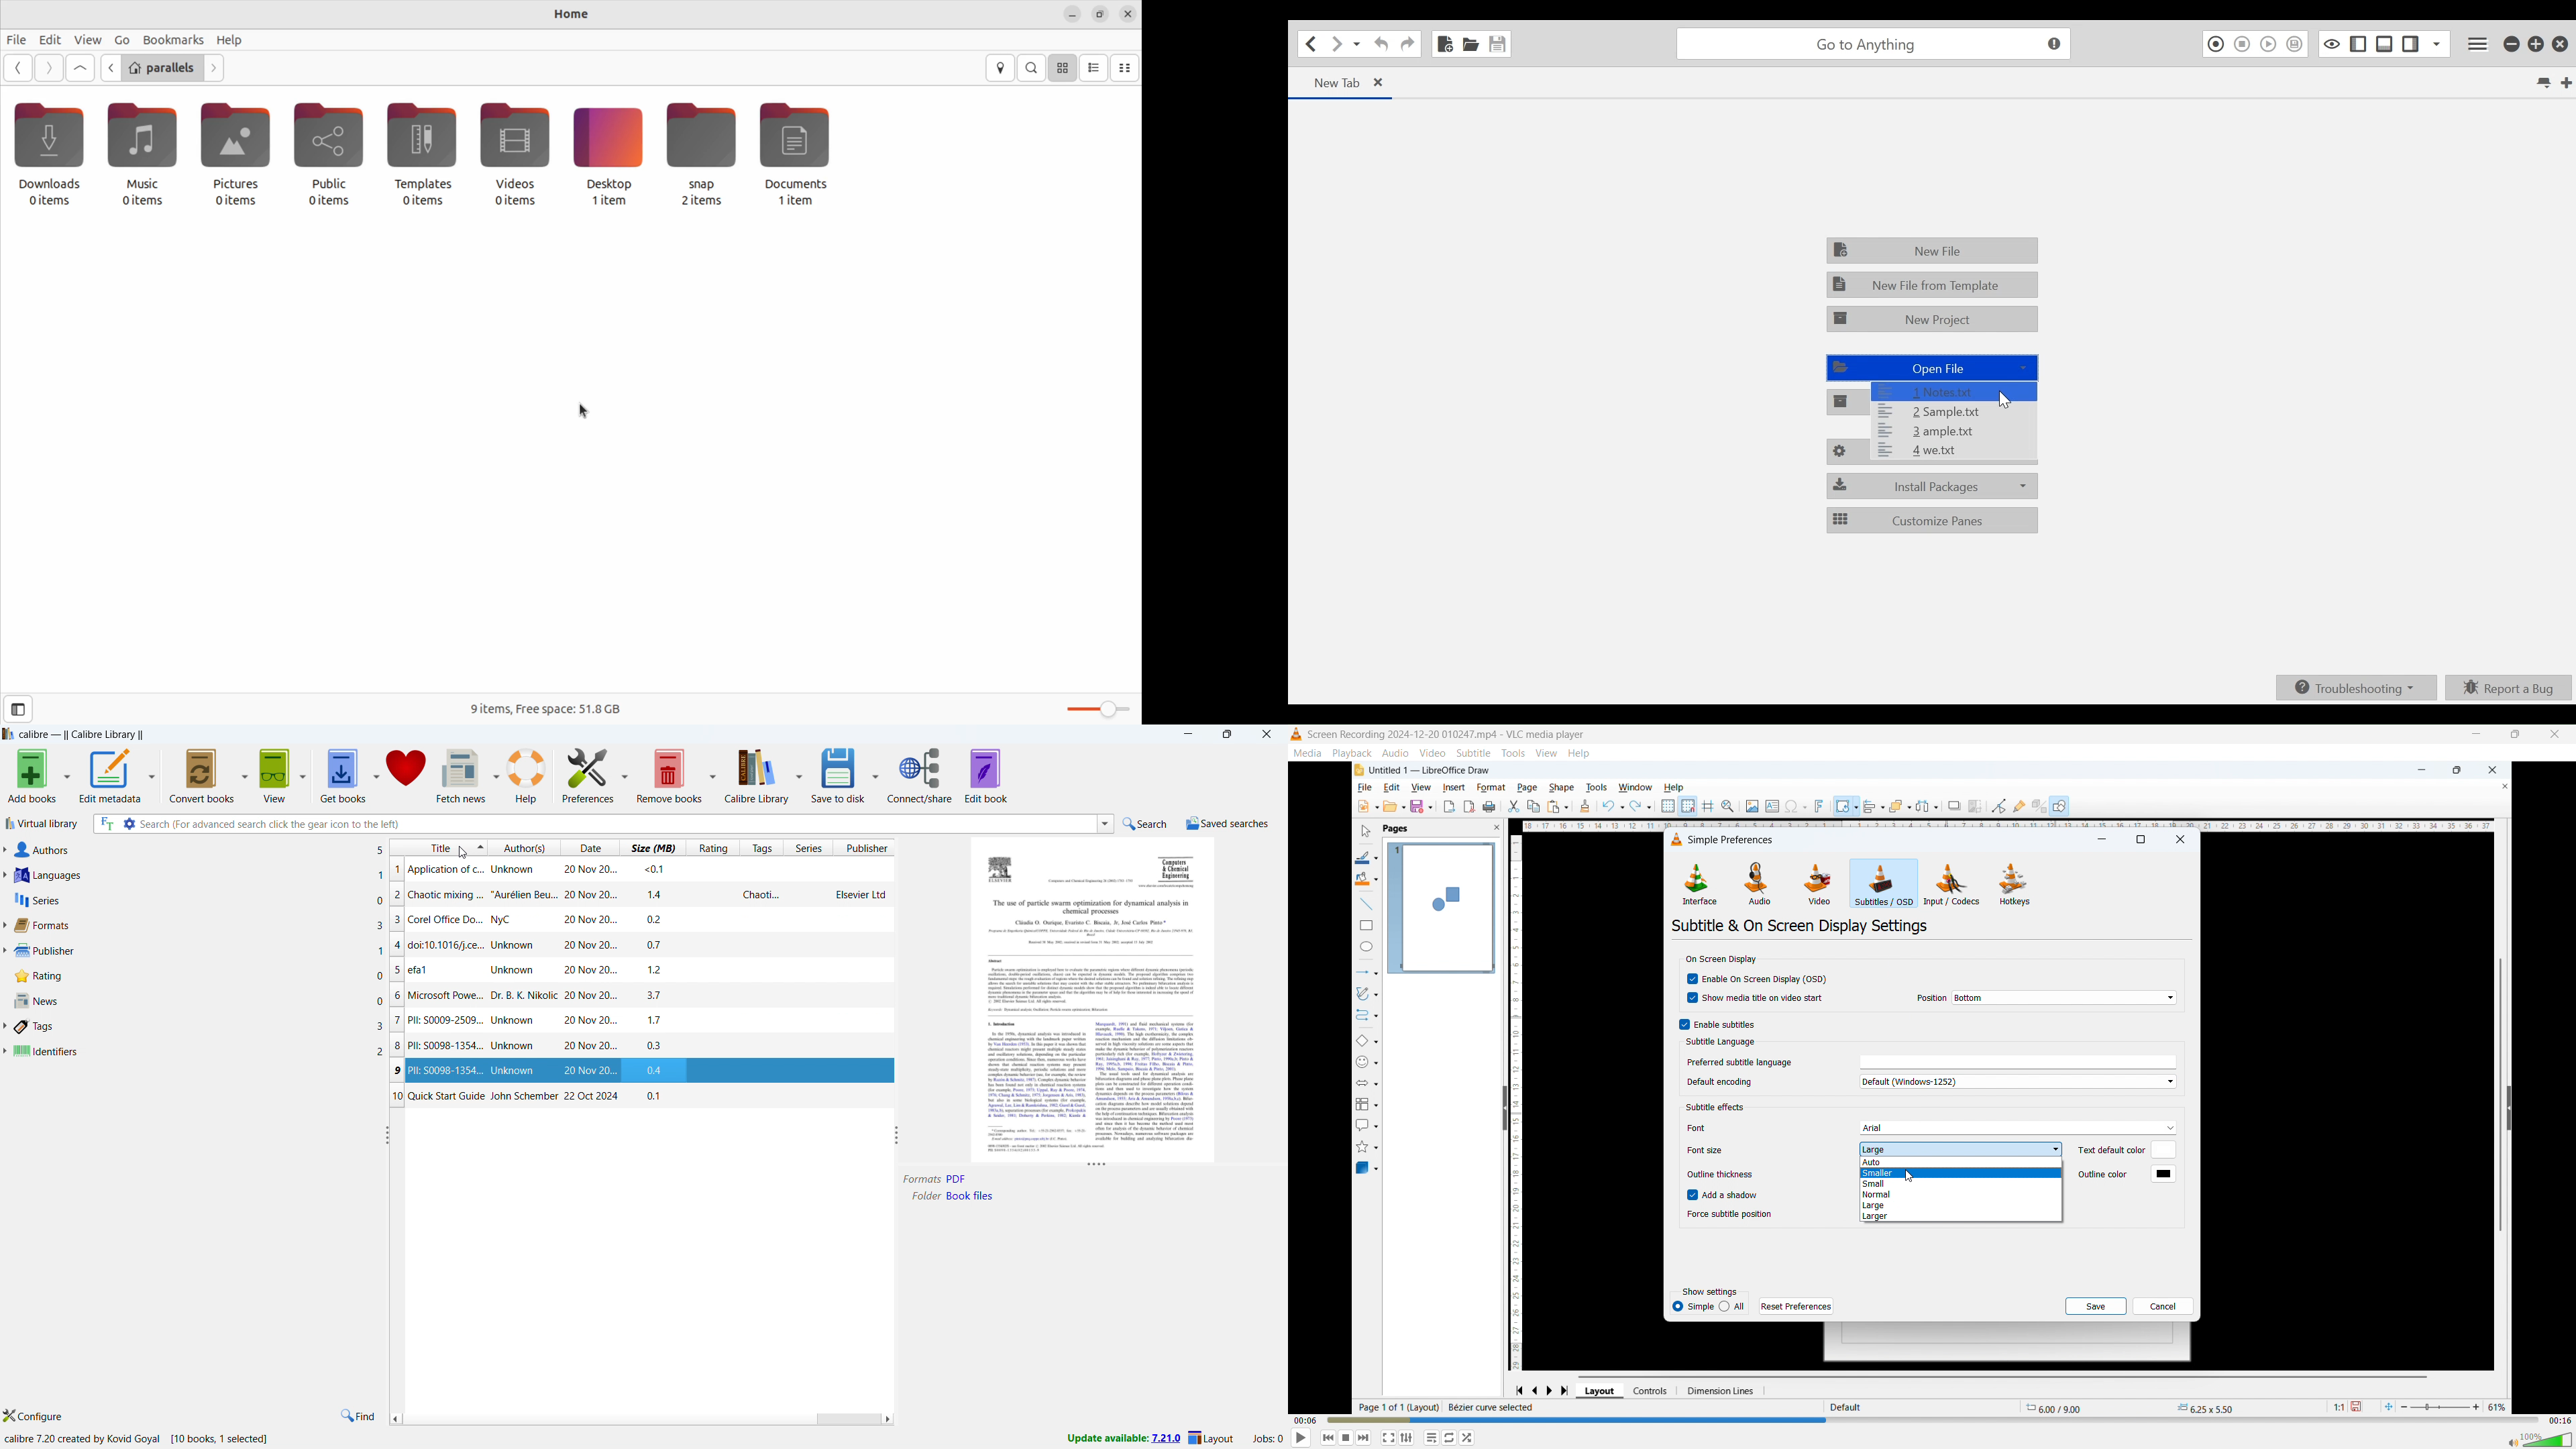  I want to click on , so click(1034, 1086).